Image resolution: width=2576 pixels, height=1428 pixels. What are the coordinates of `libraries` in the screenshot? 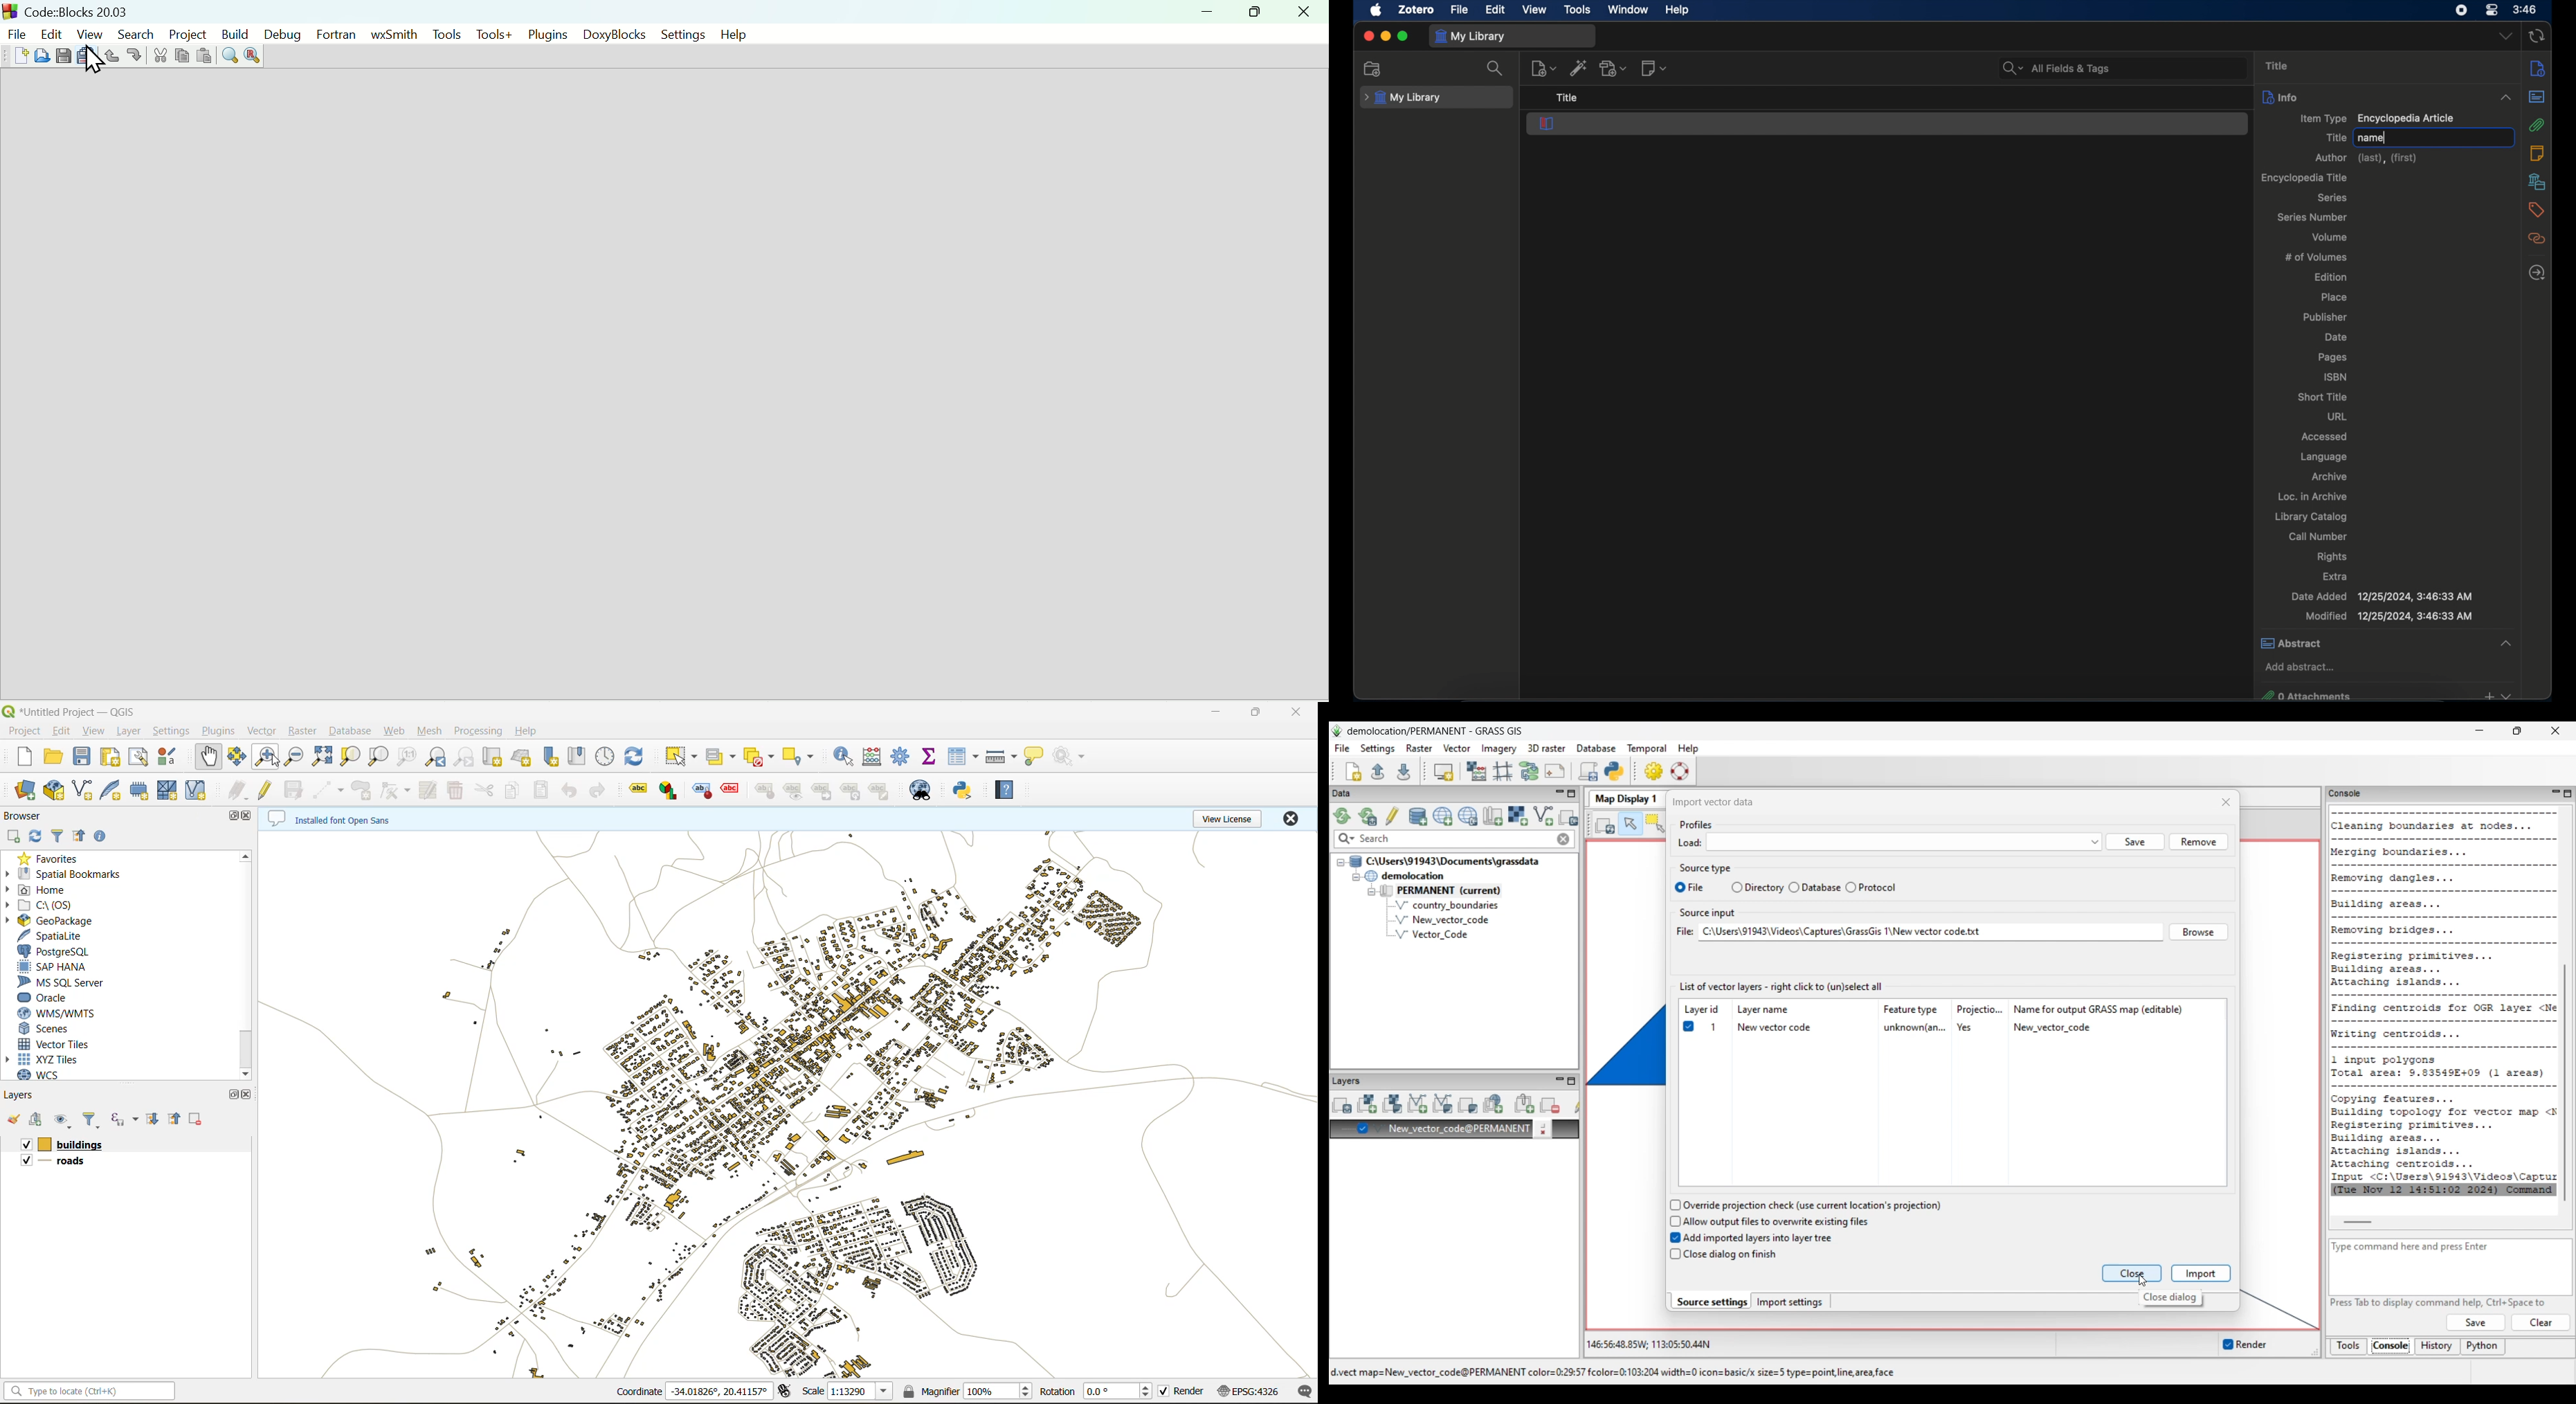 It's located at (2537, 181).